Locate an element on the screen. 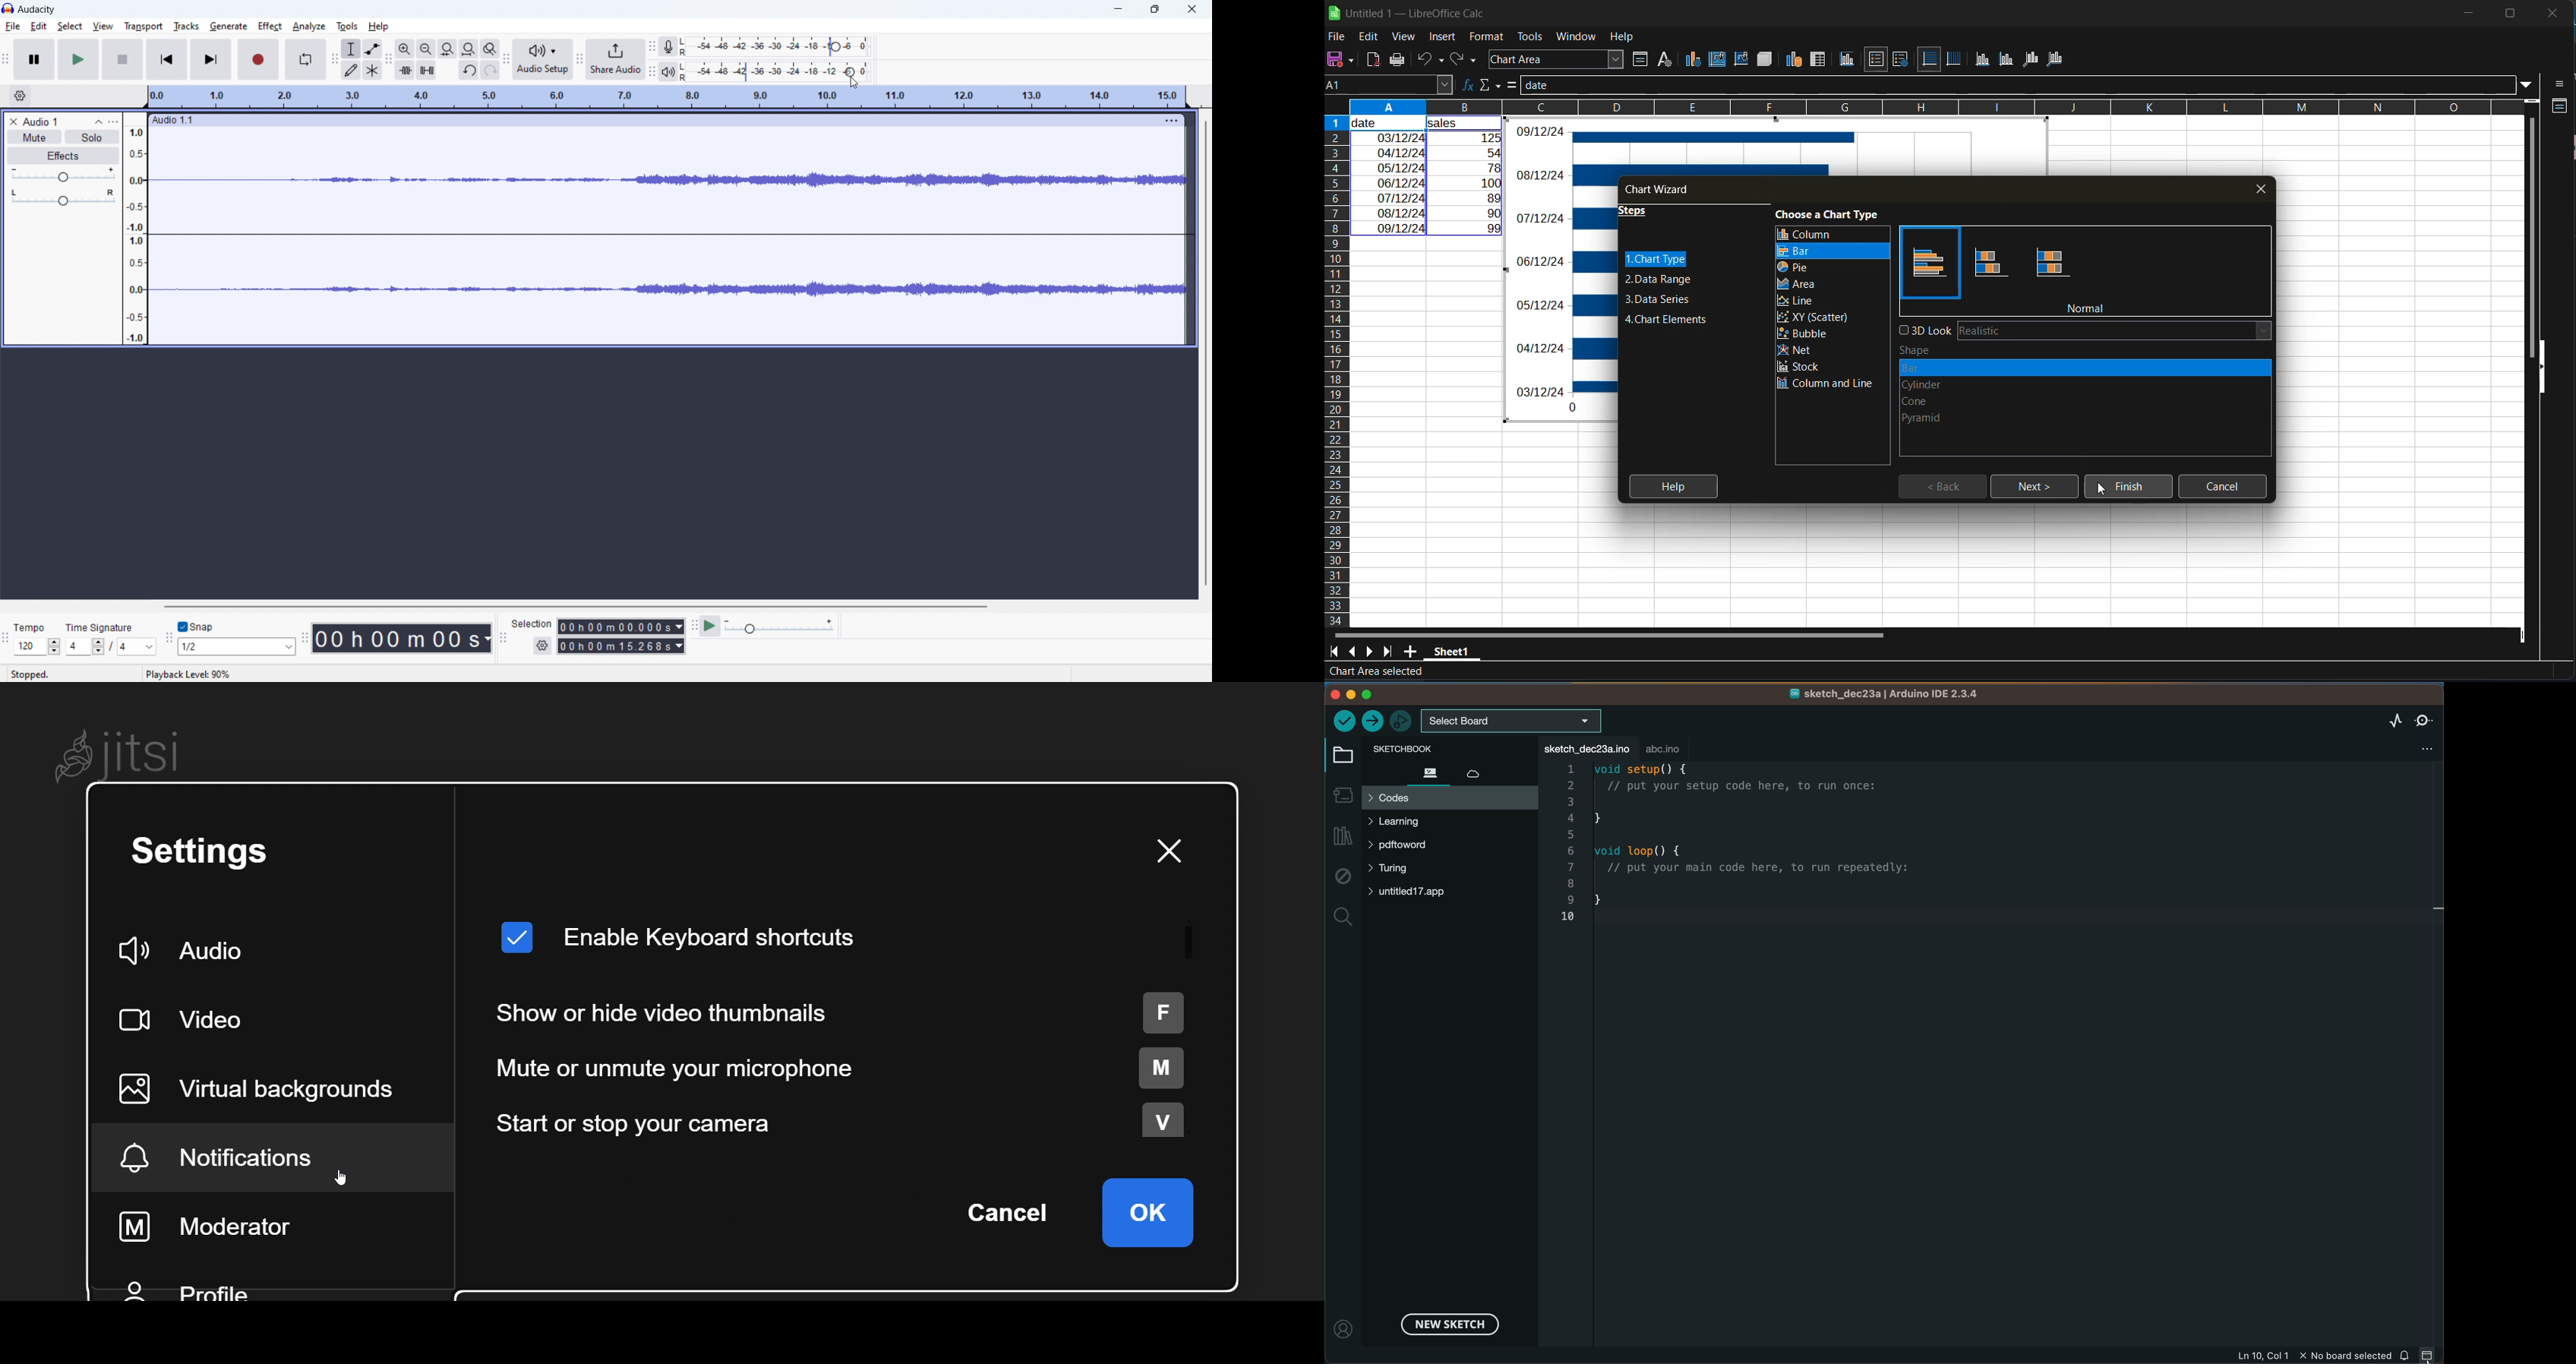  board selecter is located at coordinates (1512, 721).